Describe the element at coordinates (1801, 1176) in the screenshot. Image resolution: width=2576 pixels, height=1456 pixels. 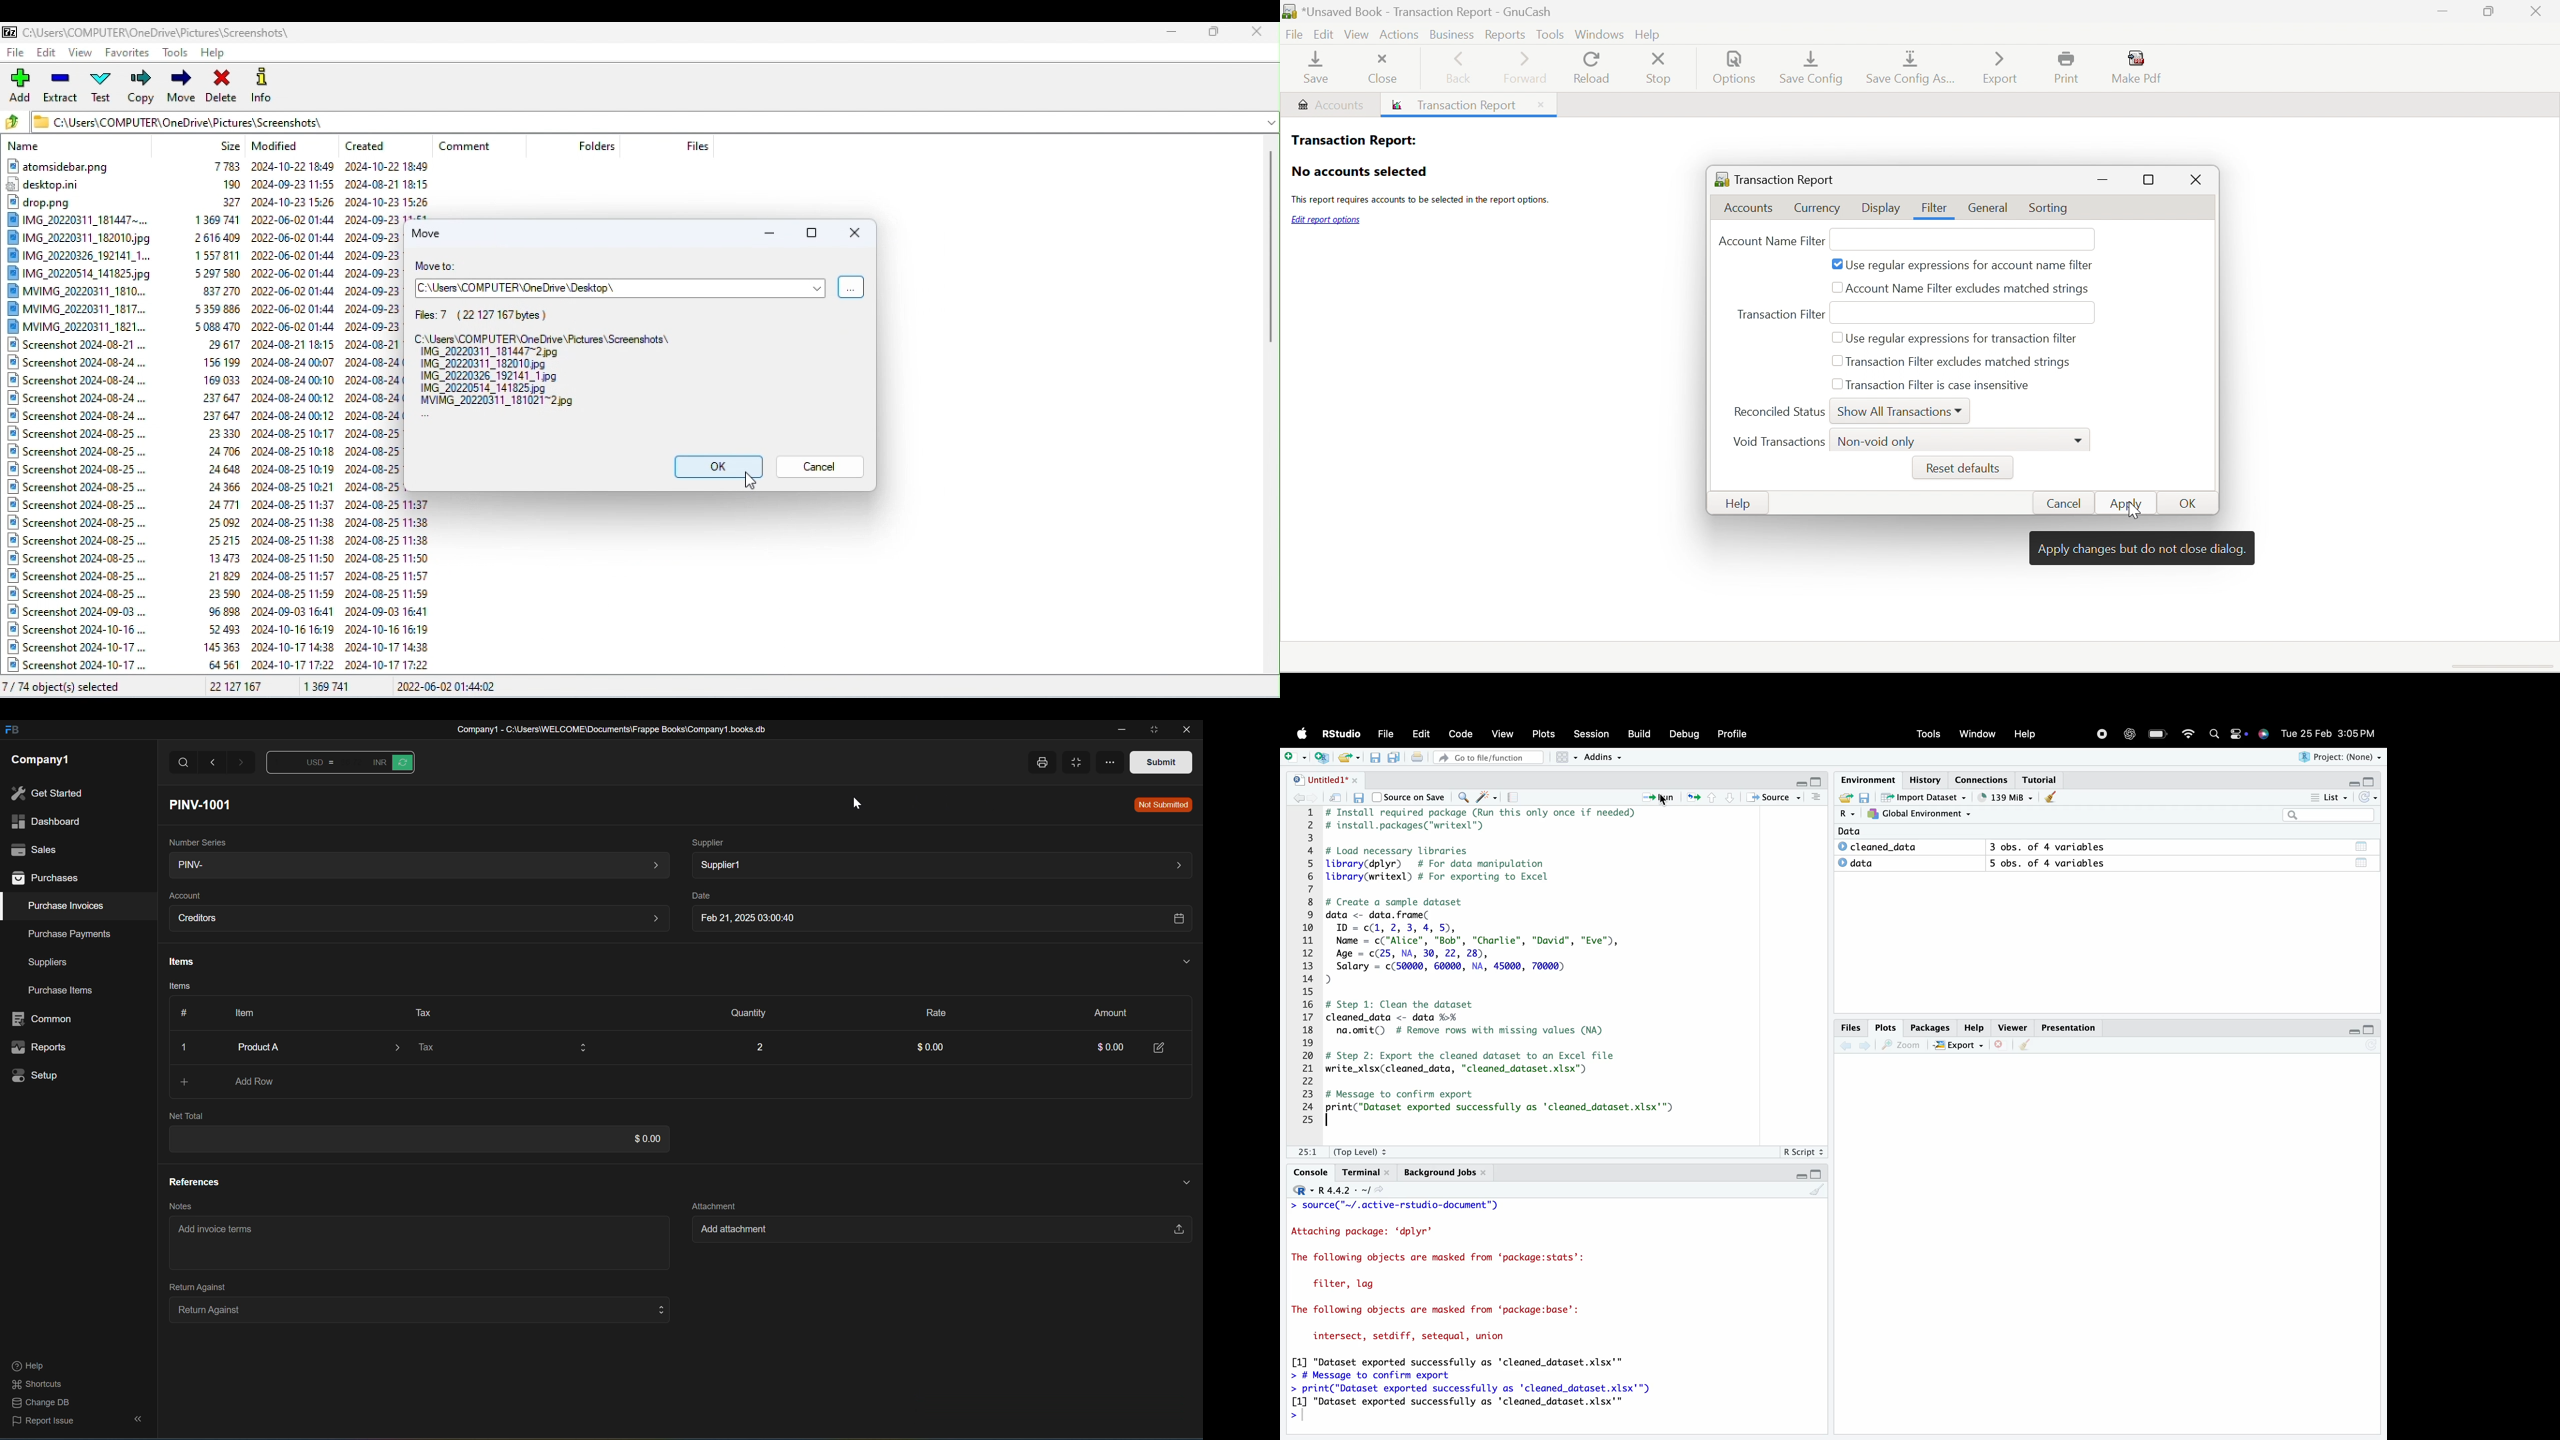
I see `Minimize` at that location.